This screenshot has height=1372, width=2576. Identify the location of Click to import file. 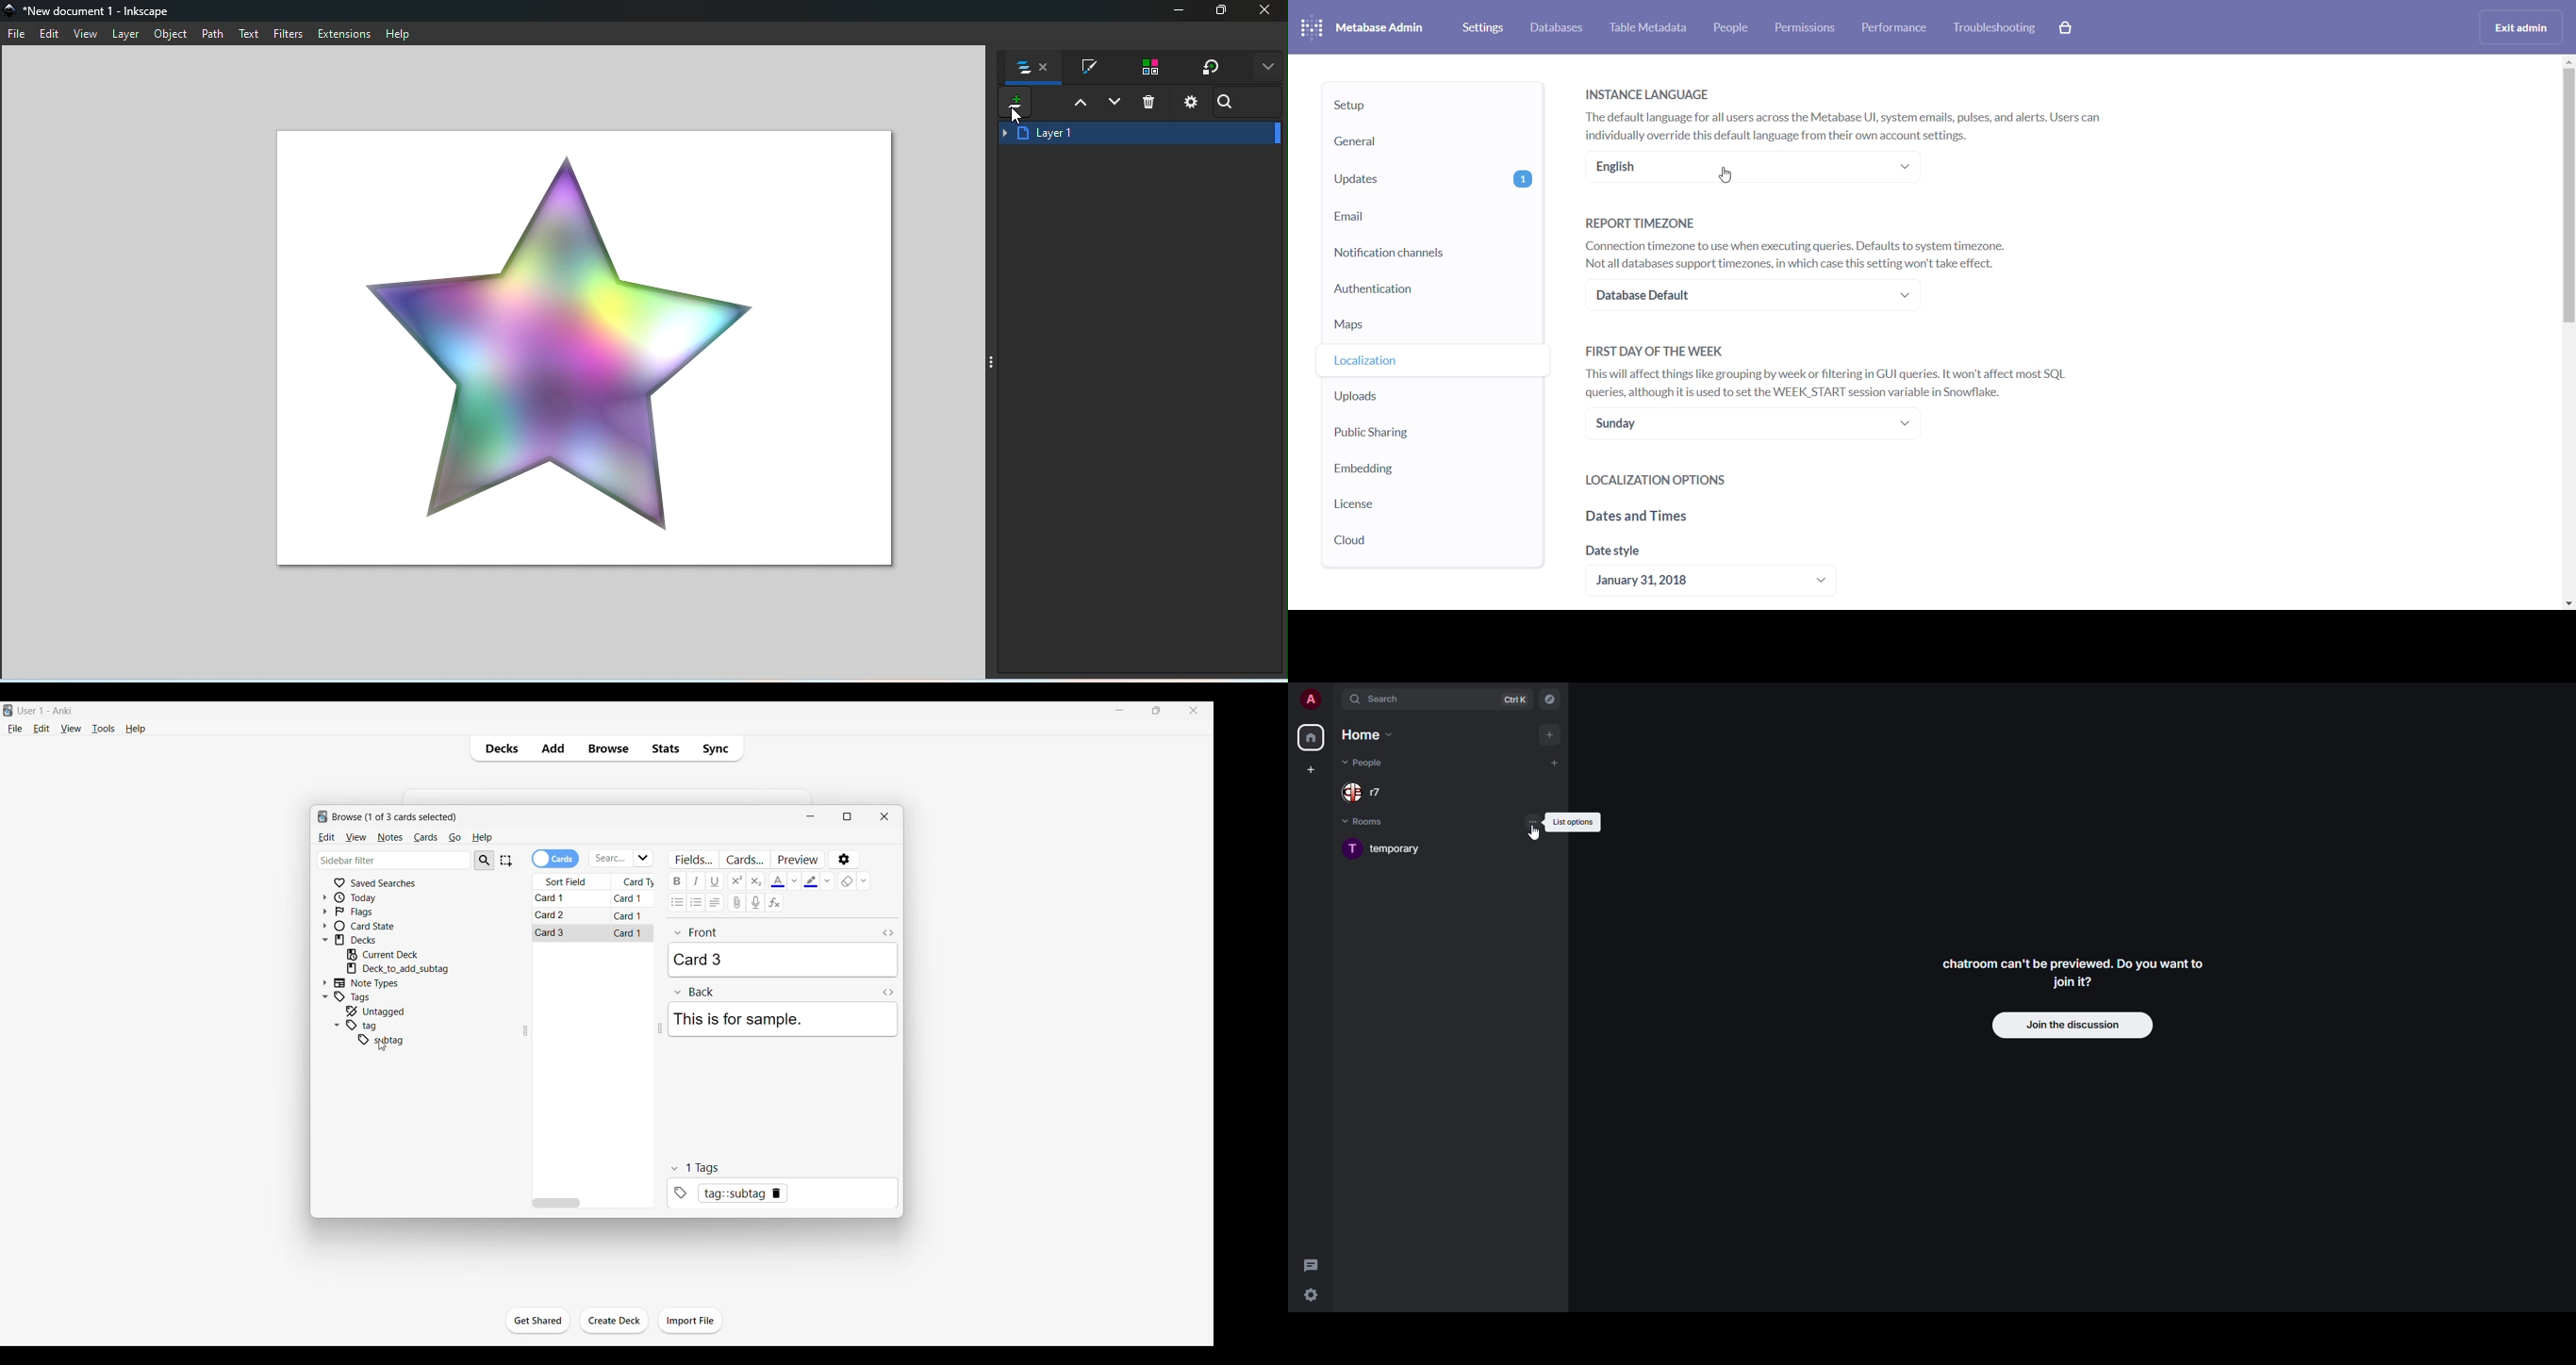
(691, 1321).